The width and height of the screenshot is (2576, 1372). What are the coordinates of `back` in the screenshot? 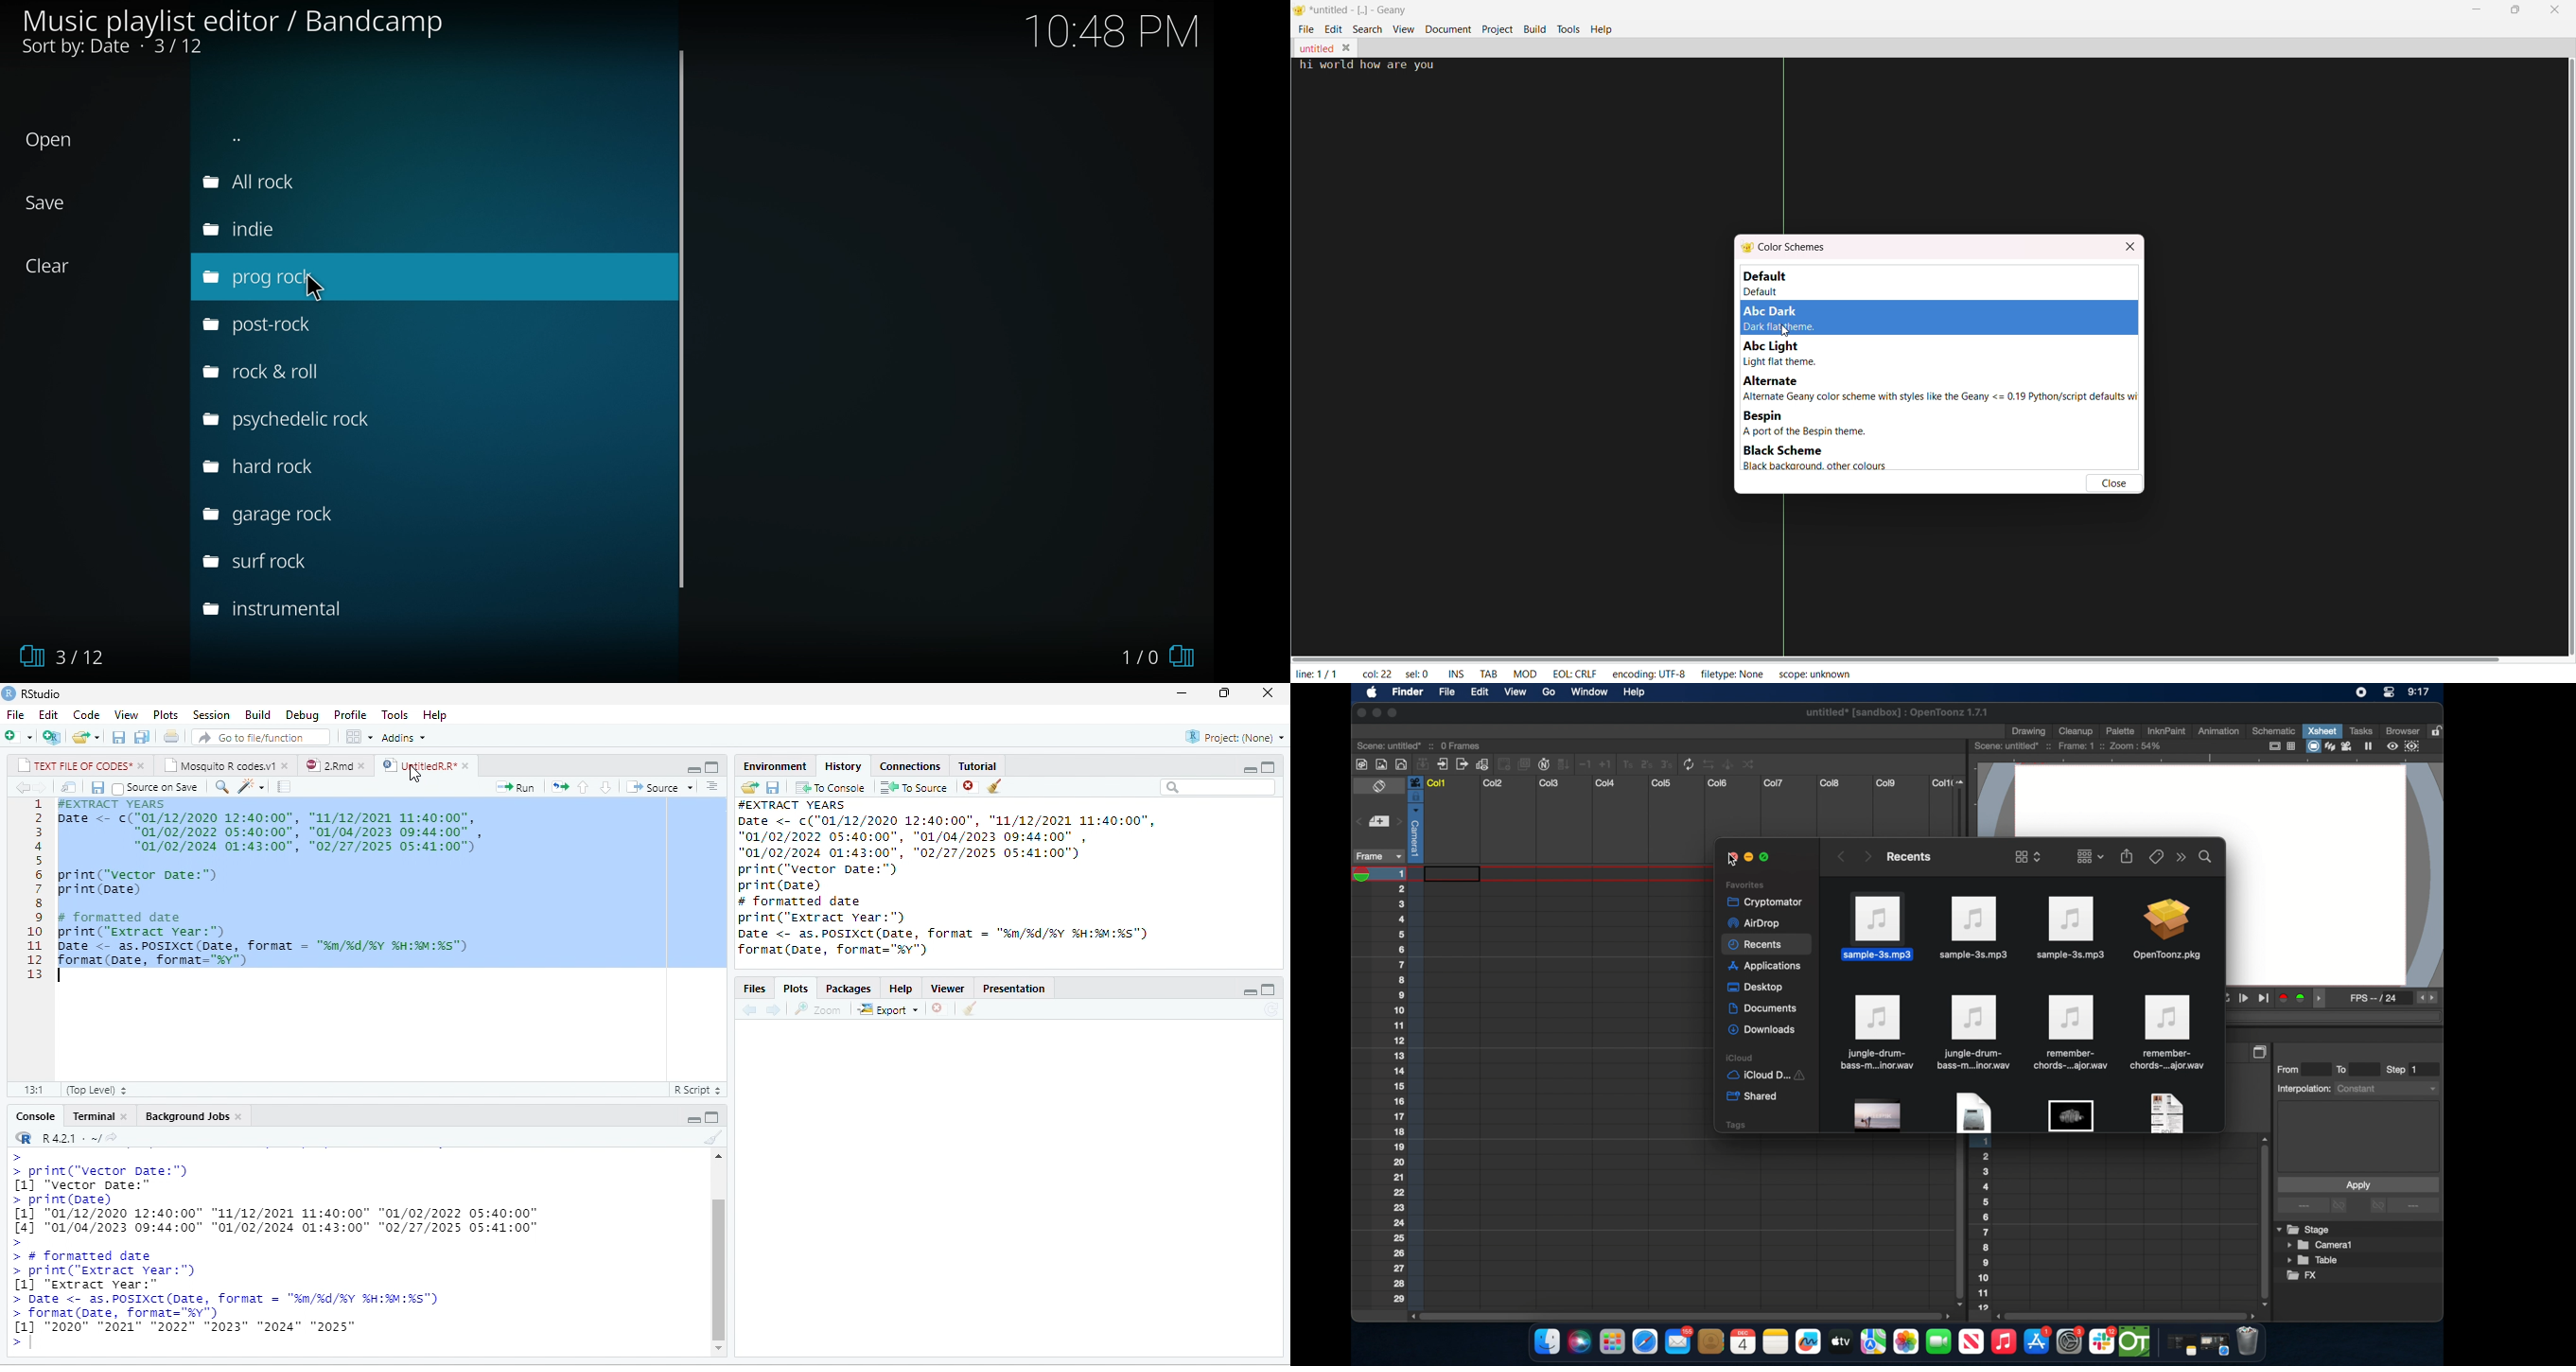 It's located at (749, 1008).